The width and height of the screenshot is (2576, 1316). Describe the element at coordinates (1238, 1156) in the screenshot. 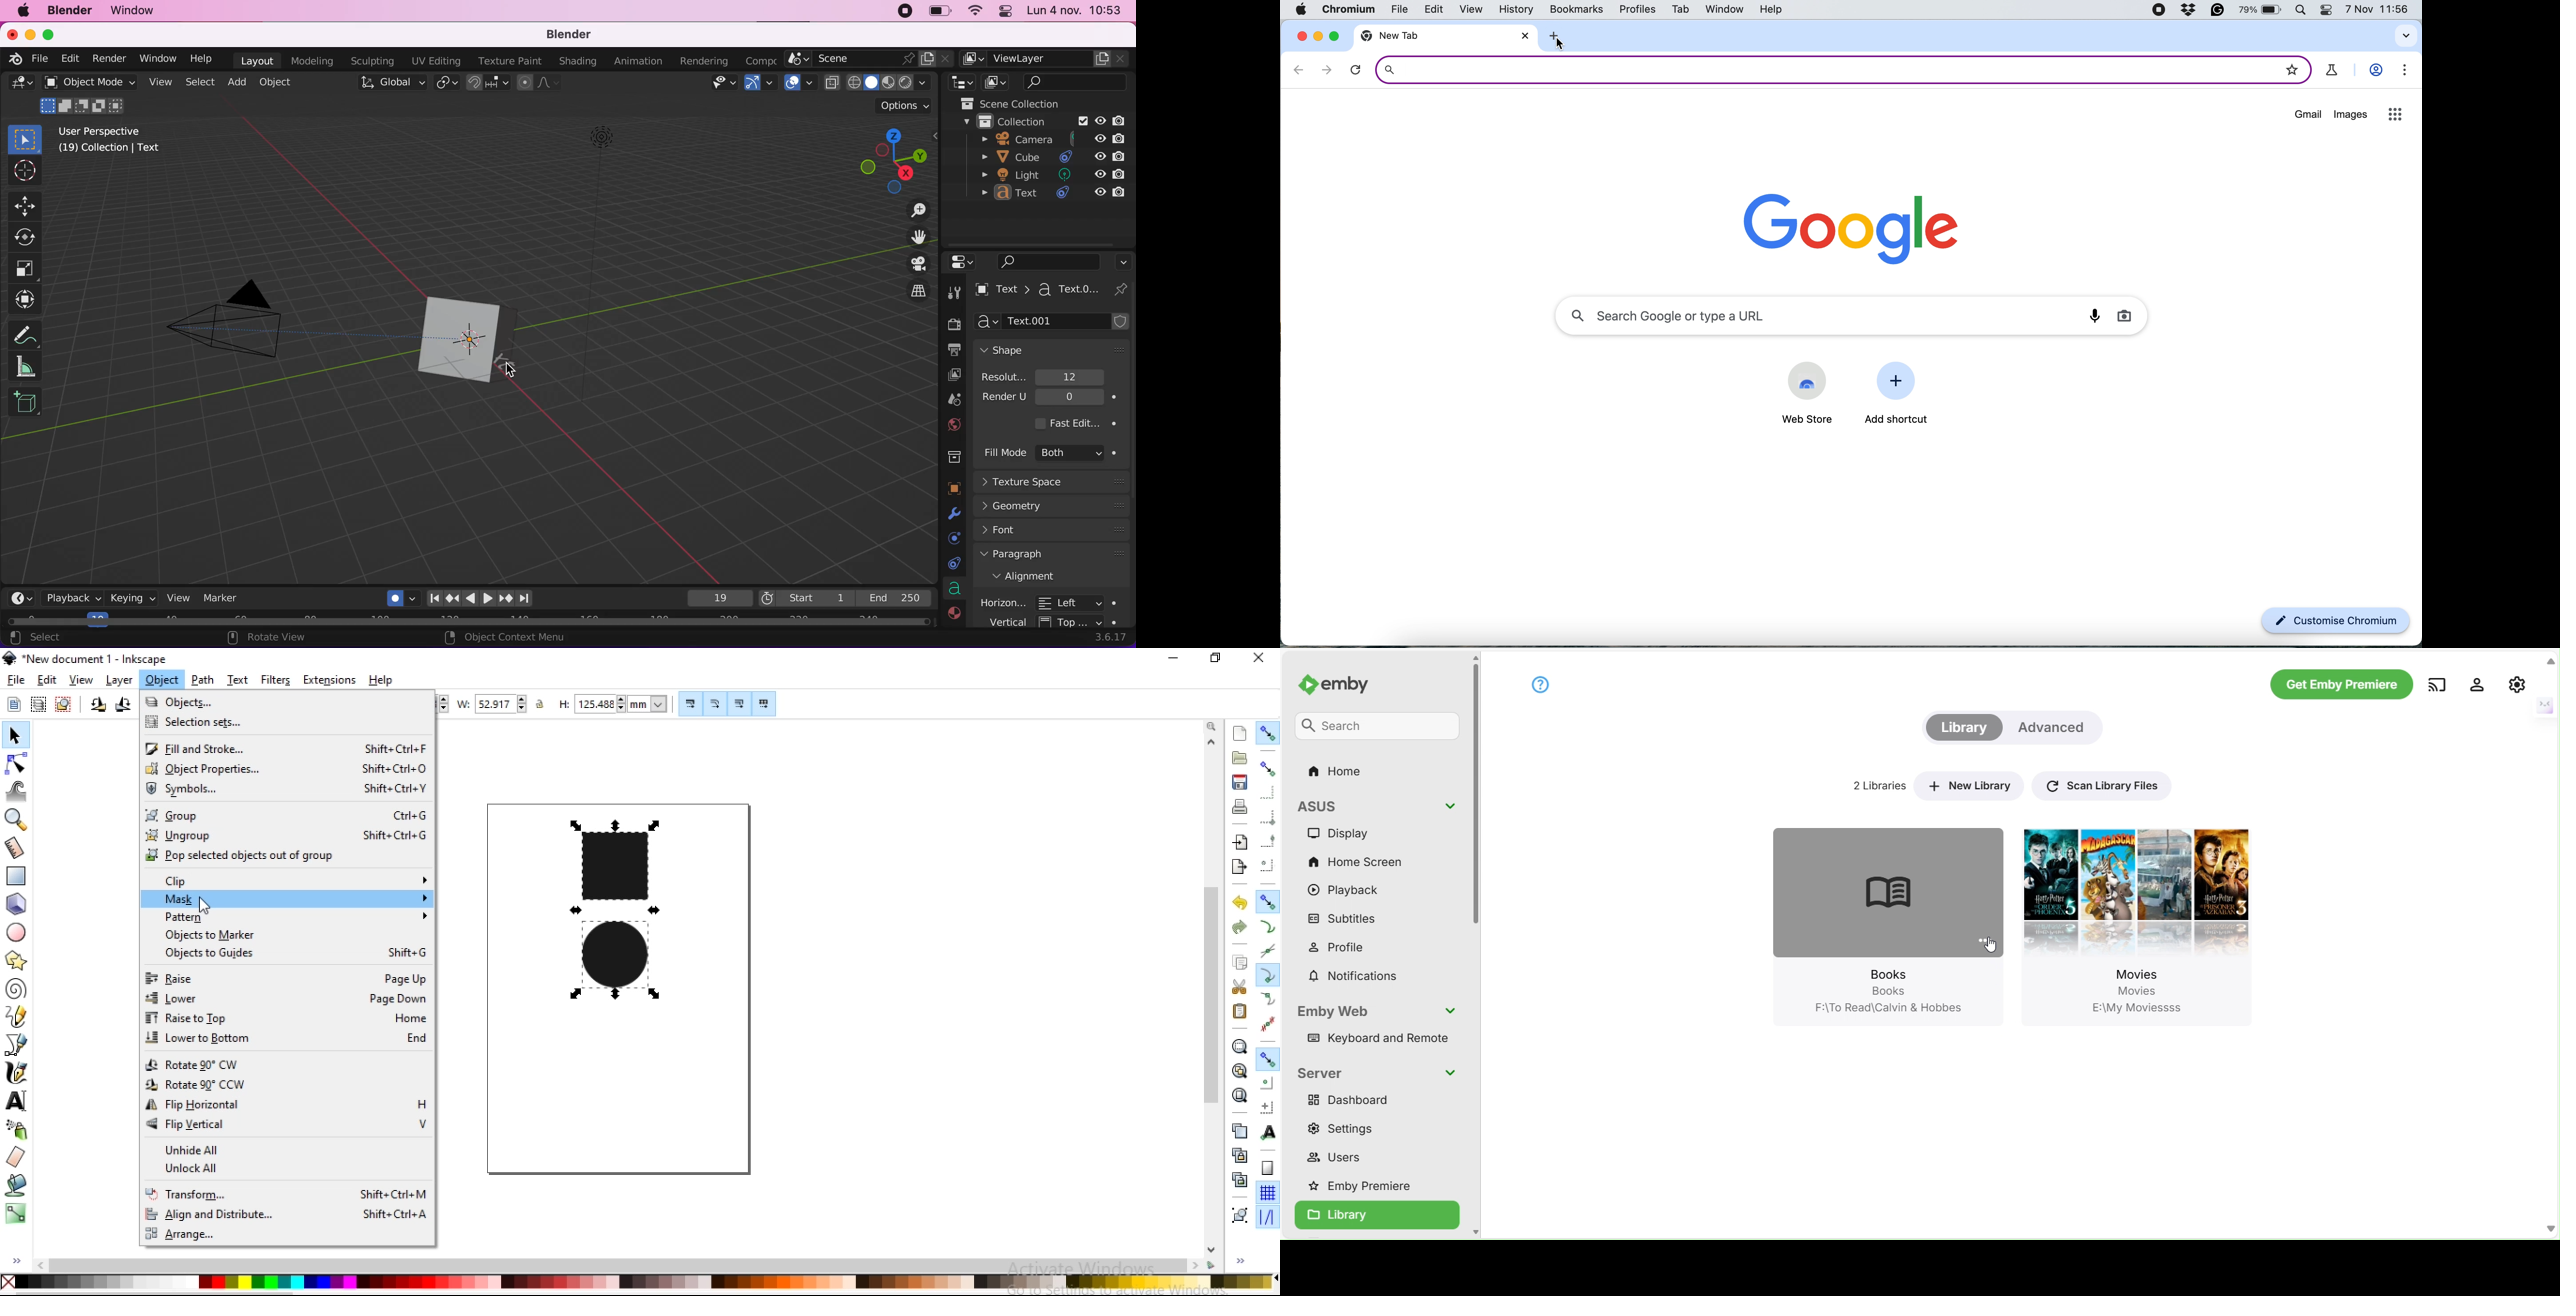

I see `create aclone` at that location.